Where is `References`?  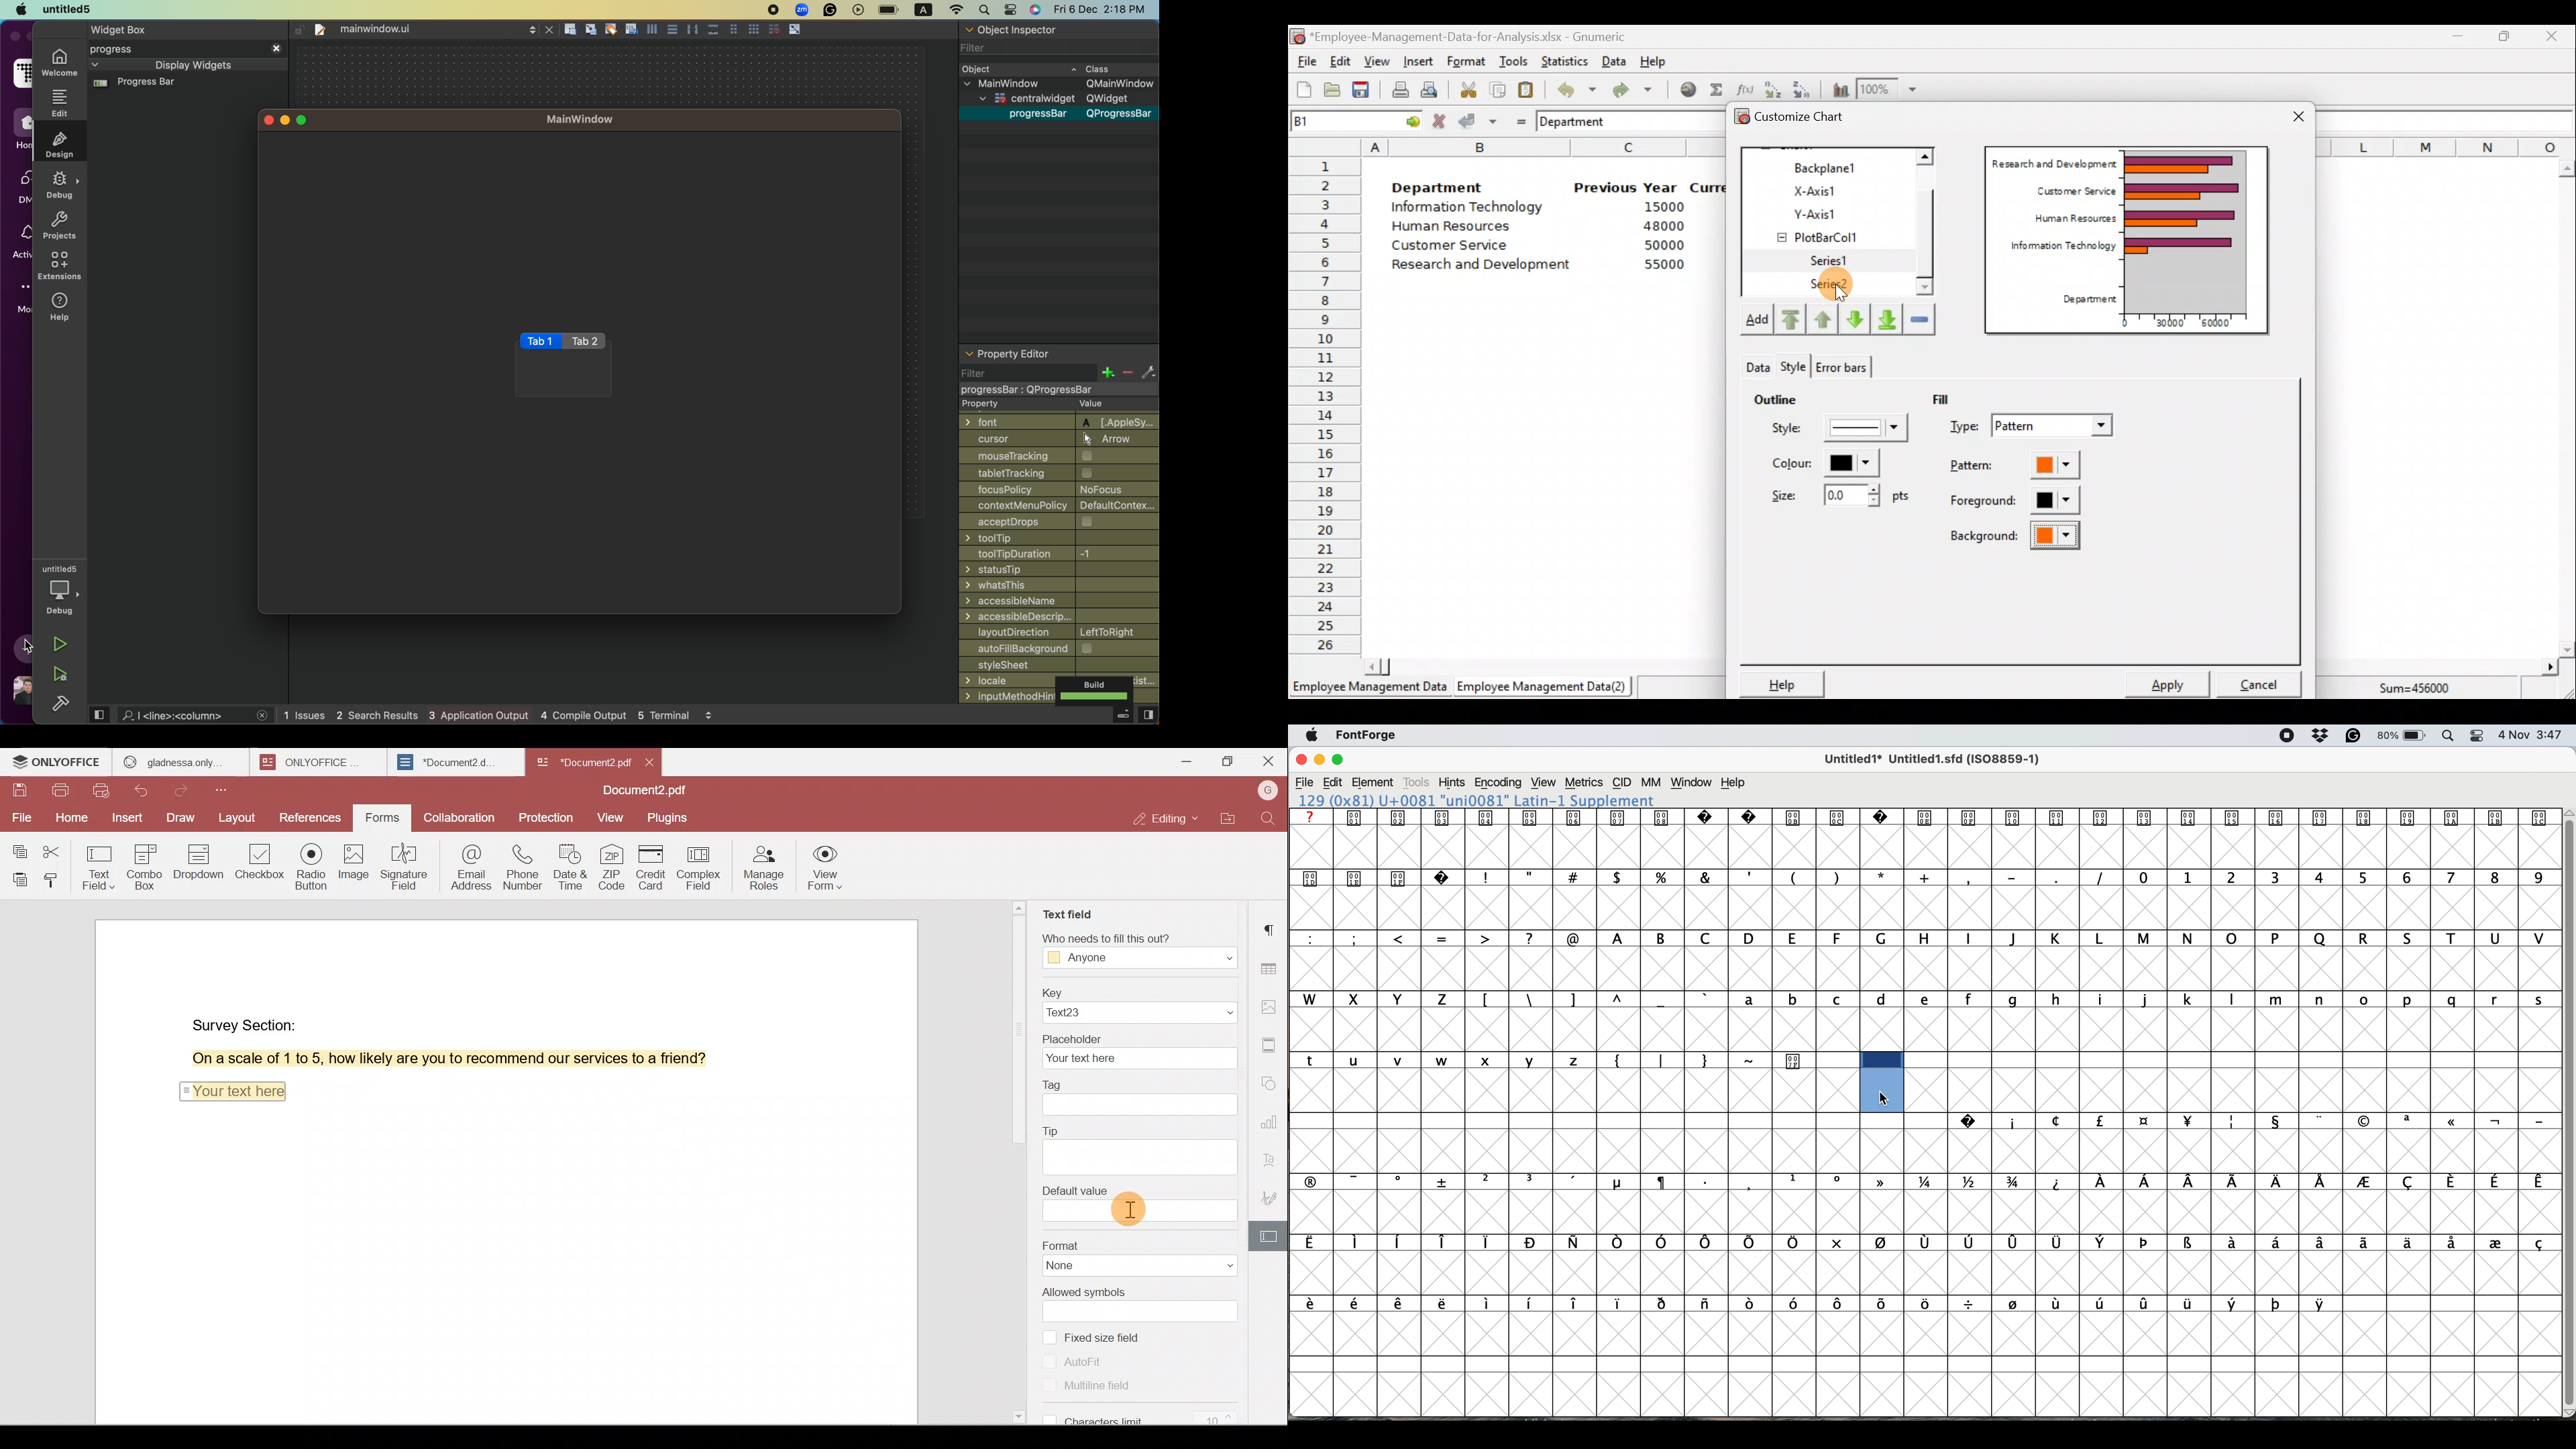 References is located at coordinates (311, 819).